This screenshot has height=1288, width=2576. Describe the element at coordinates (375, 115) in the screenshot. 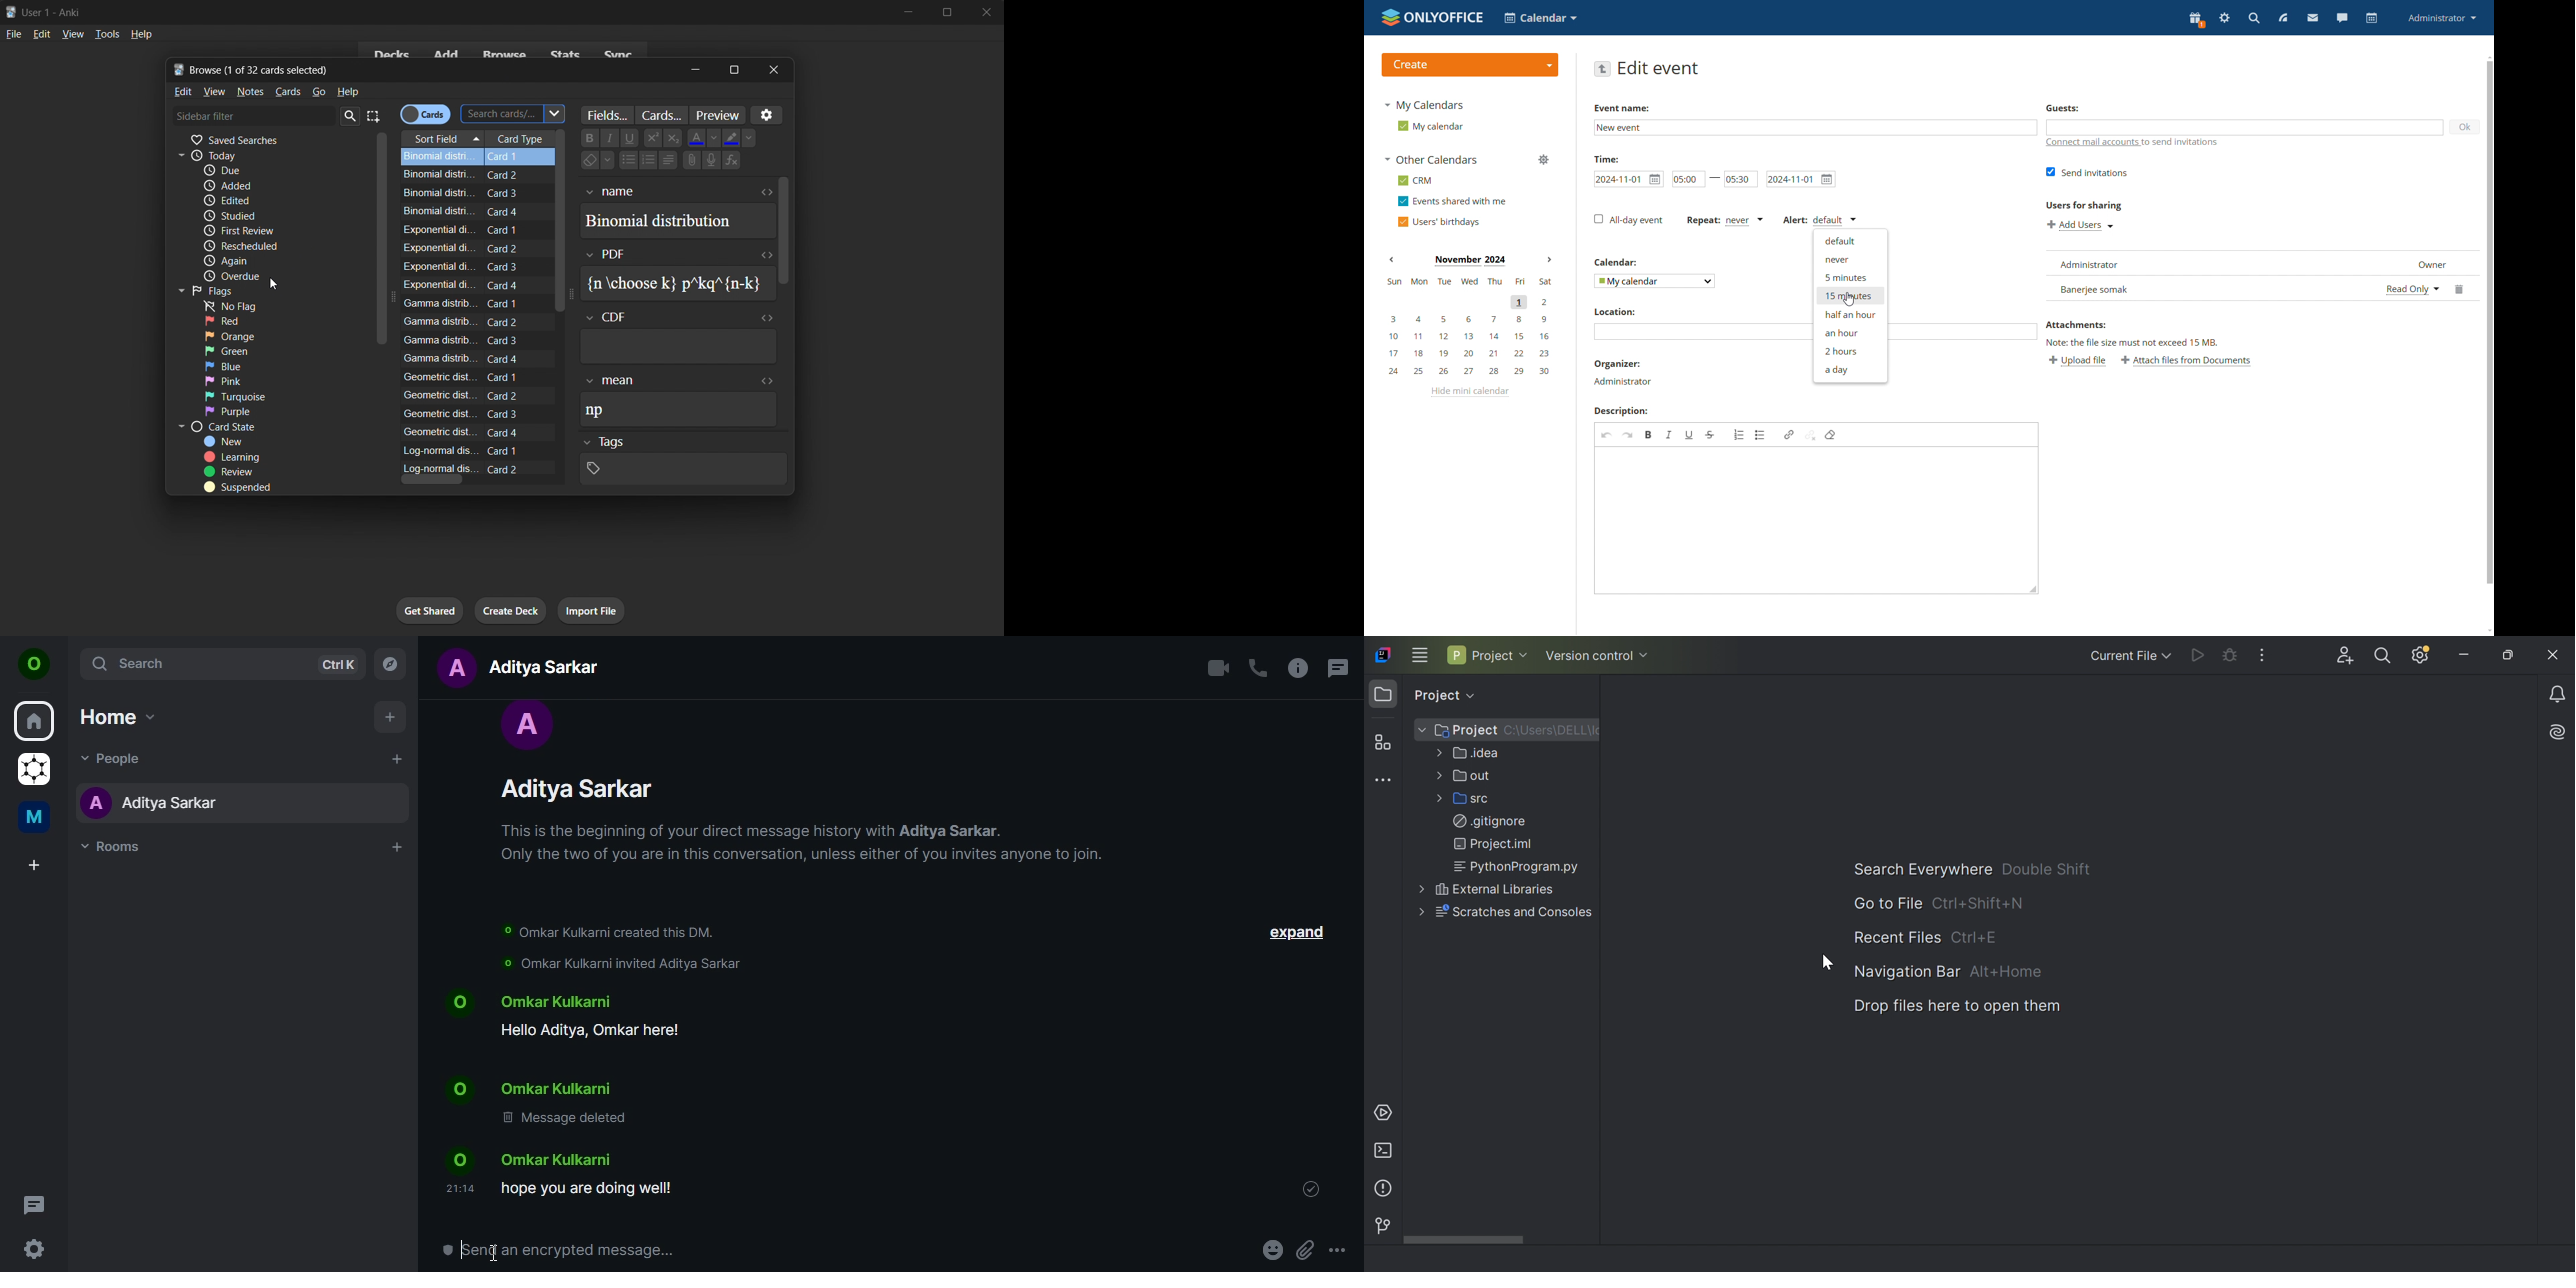

I see `select` at that location.